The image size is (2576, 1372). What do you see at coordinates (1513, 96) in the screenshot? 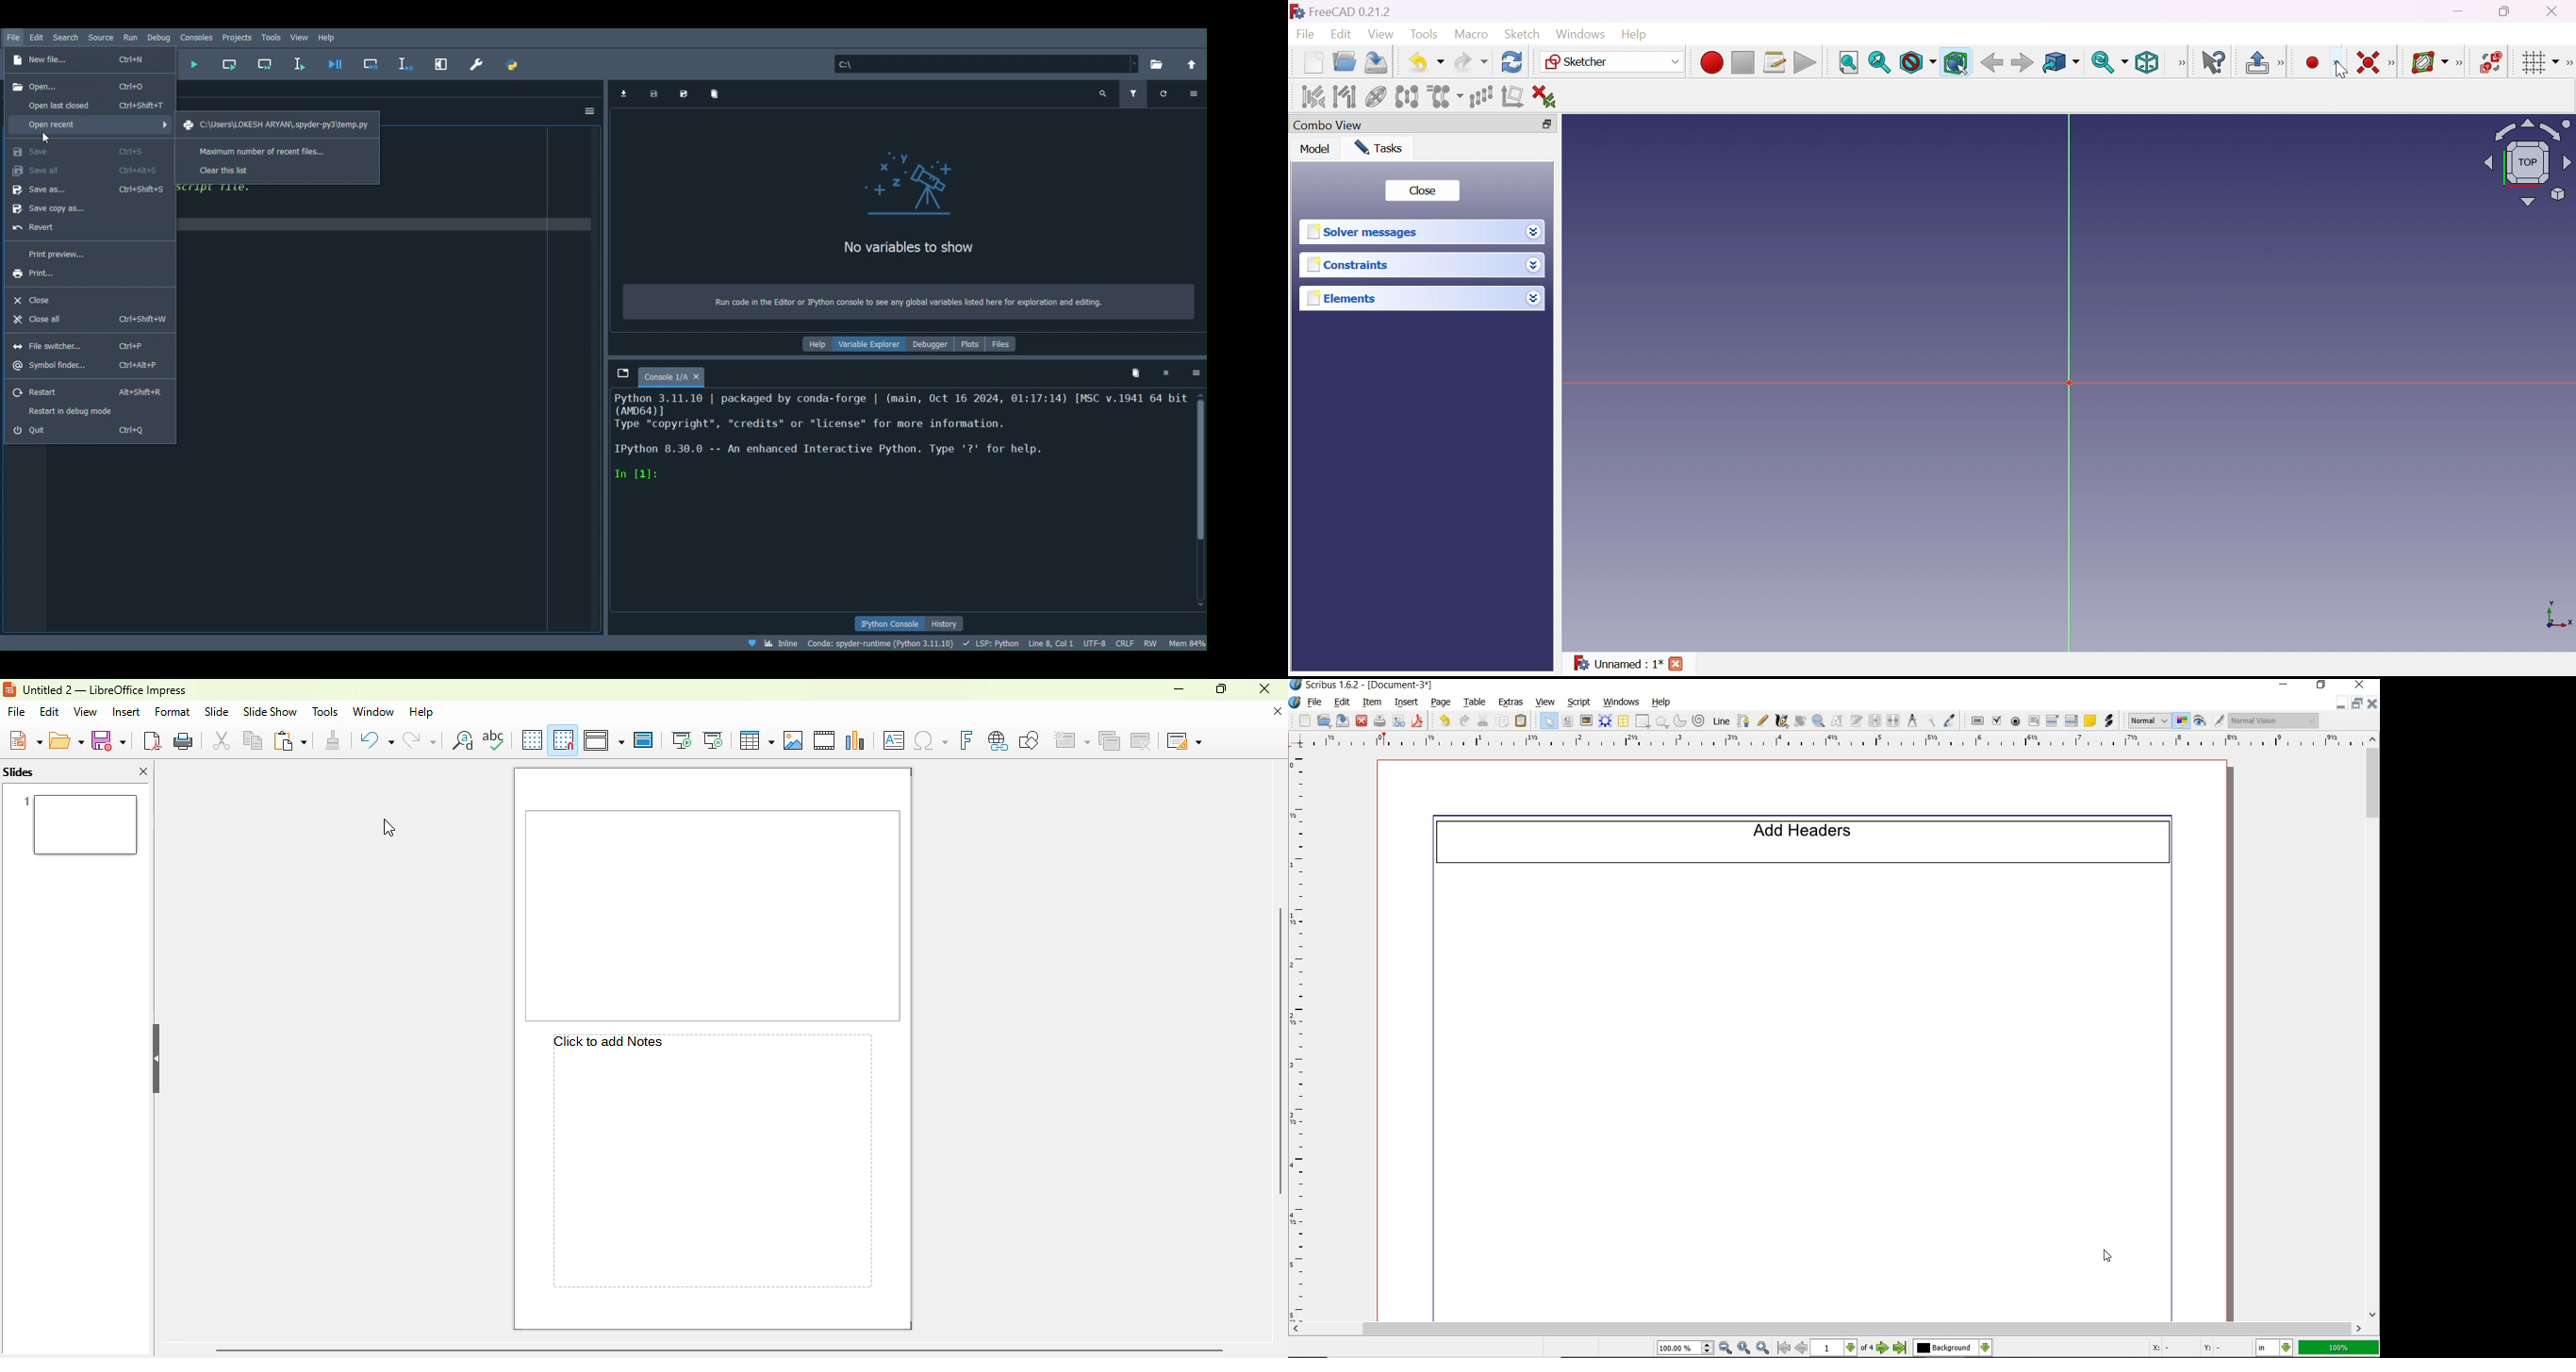
I see `Remove axes alignment` at bounding box center [1513, 96].